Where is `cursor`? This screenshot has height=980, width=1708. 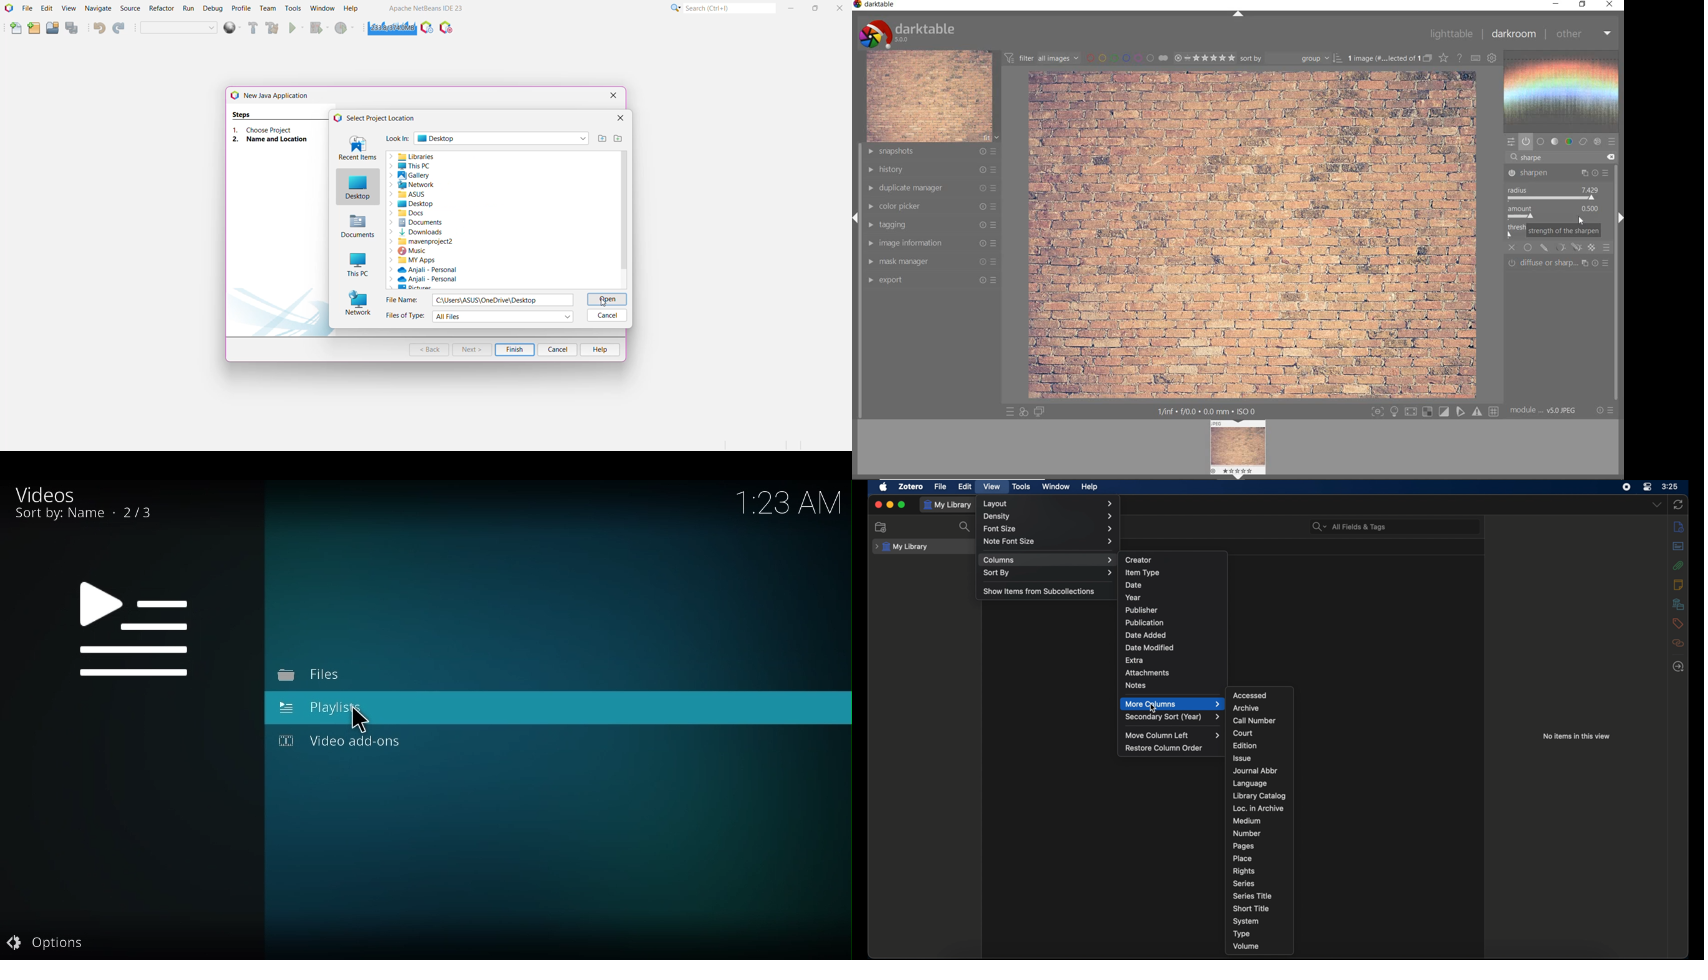
cursor is located at coordinates (607, 304).